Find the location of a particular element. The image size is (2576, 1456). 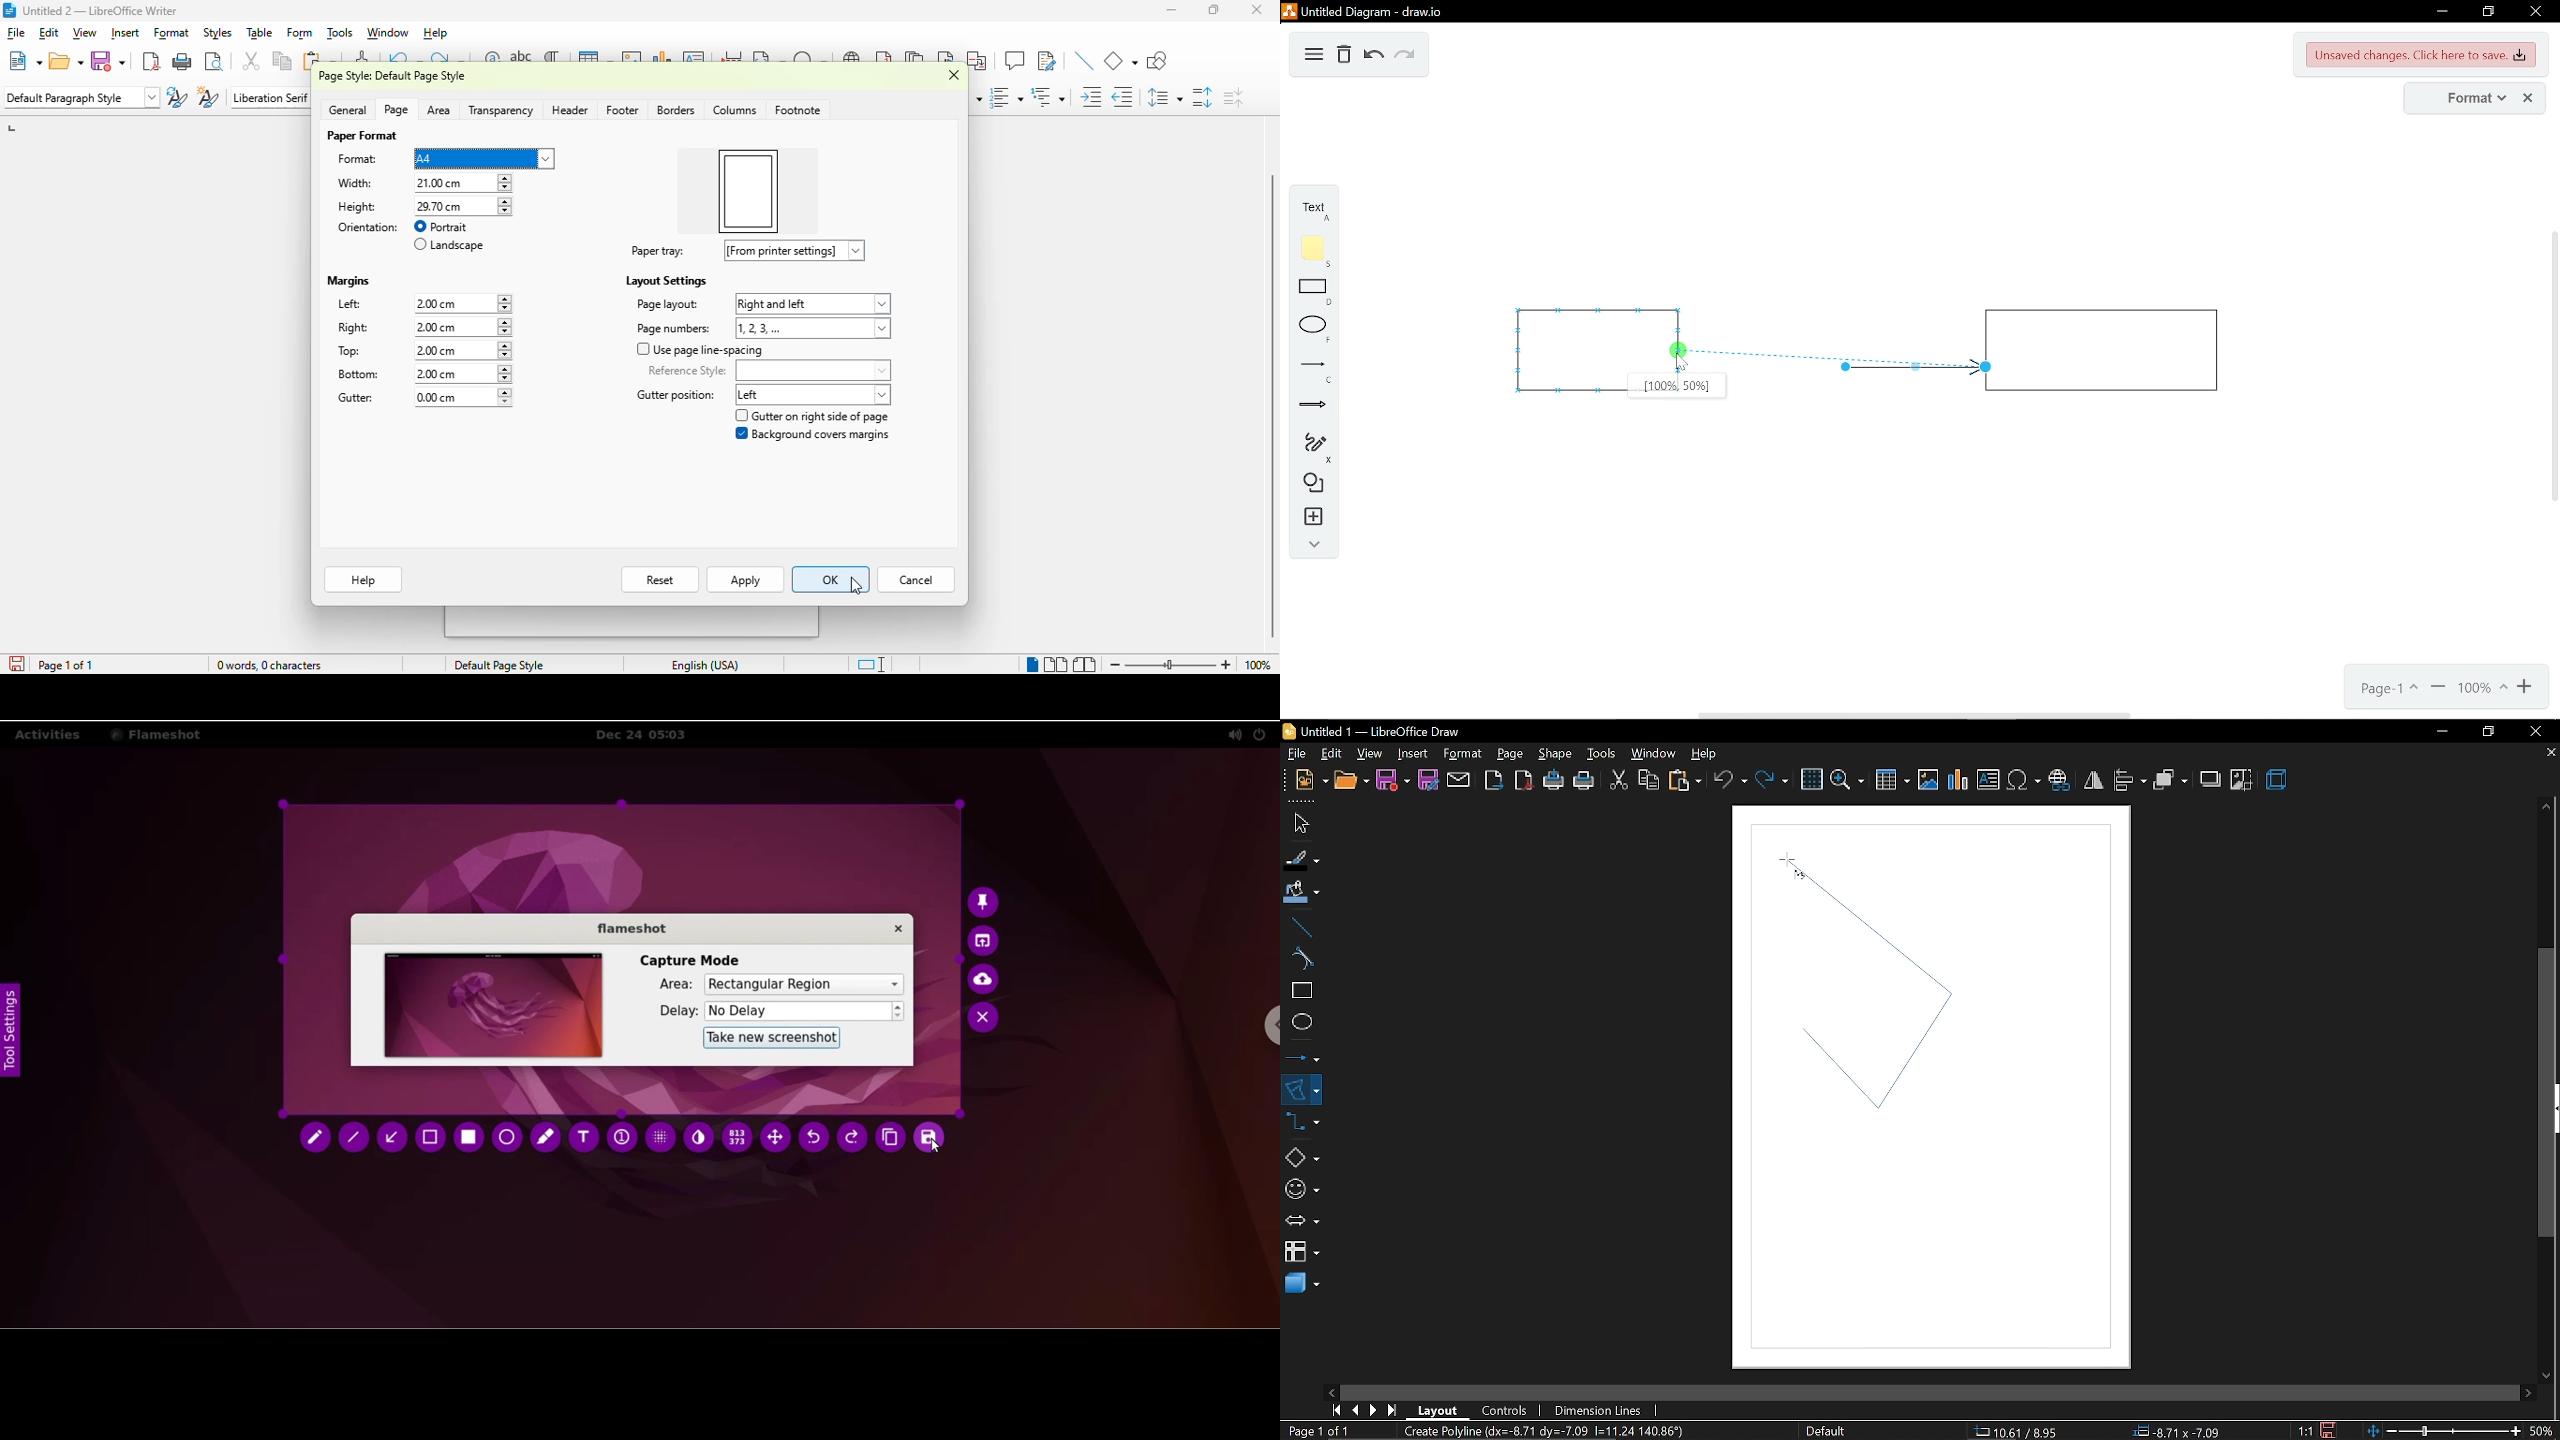

go to last page is located at coordinates (1395, 1407).